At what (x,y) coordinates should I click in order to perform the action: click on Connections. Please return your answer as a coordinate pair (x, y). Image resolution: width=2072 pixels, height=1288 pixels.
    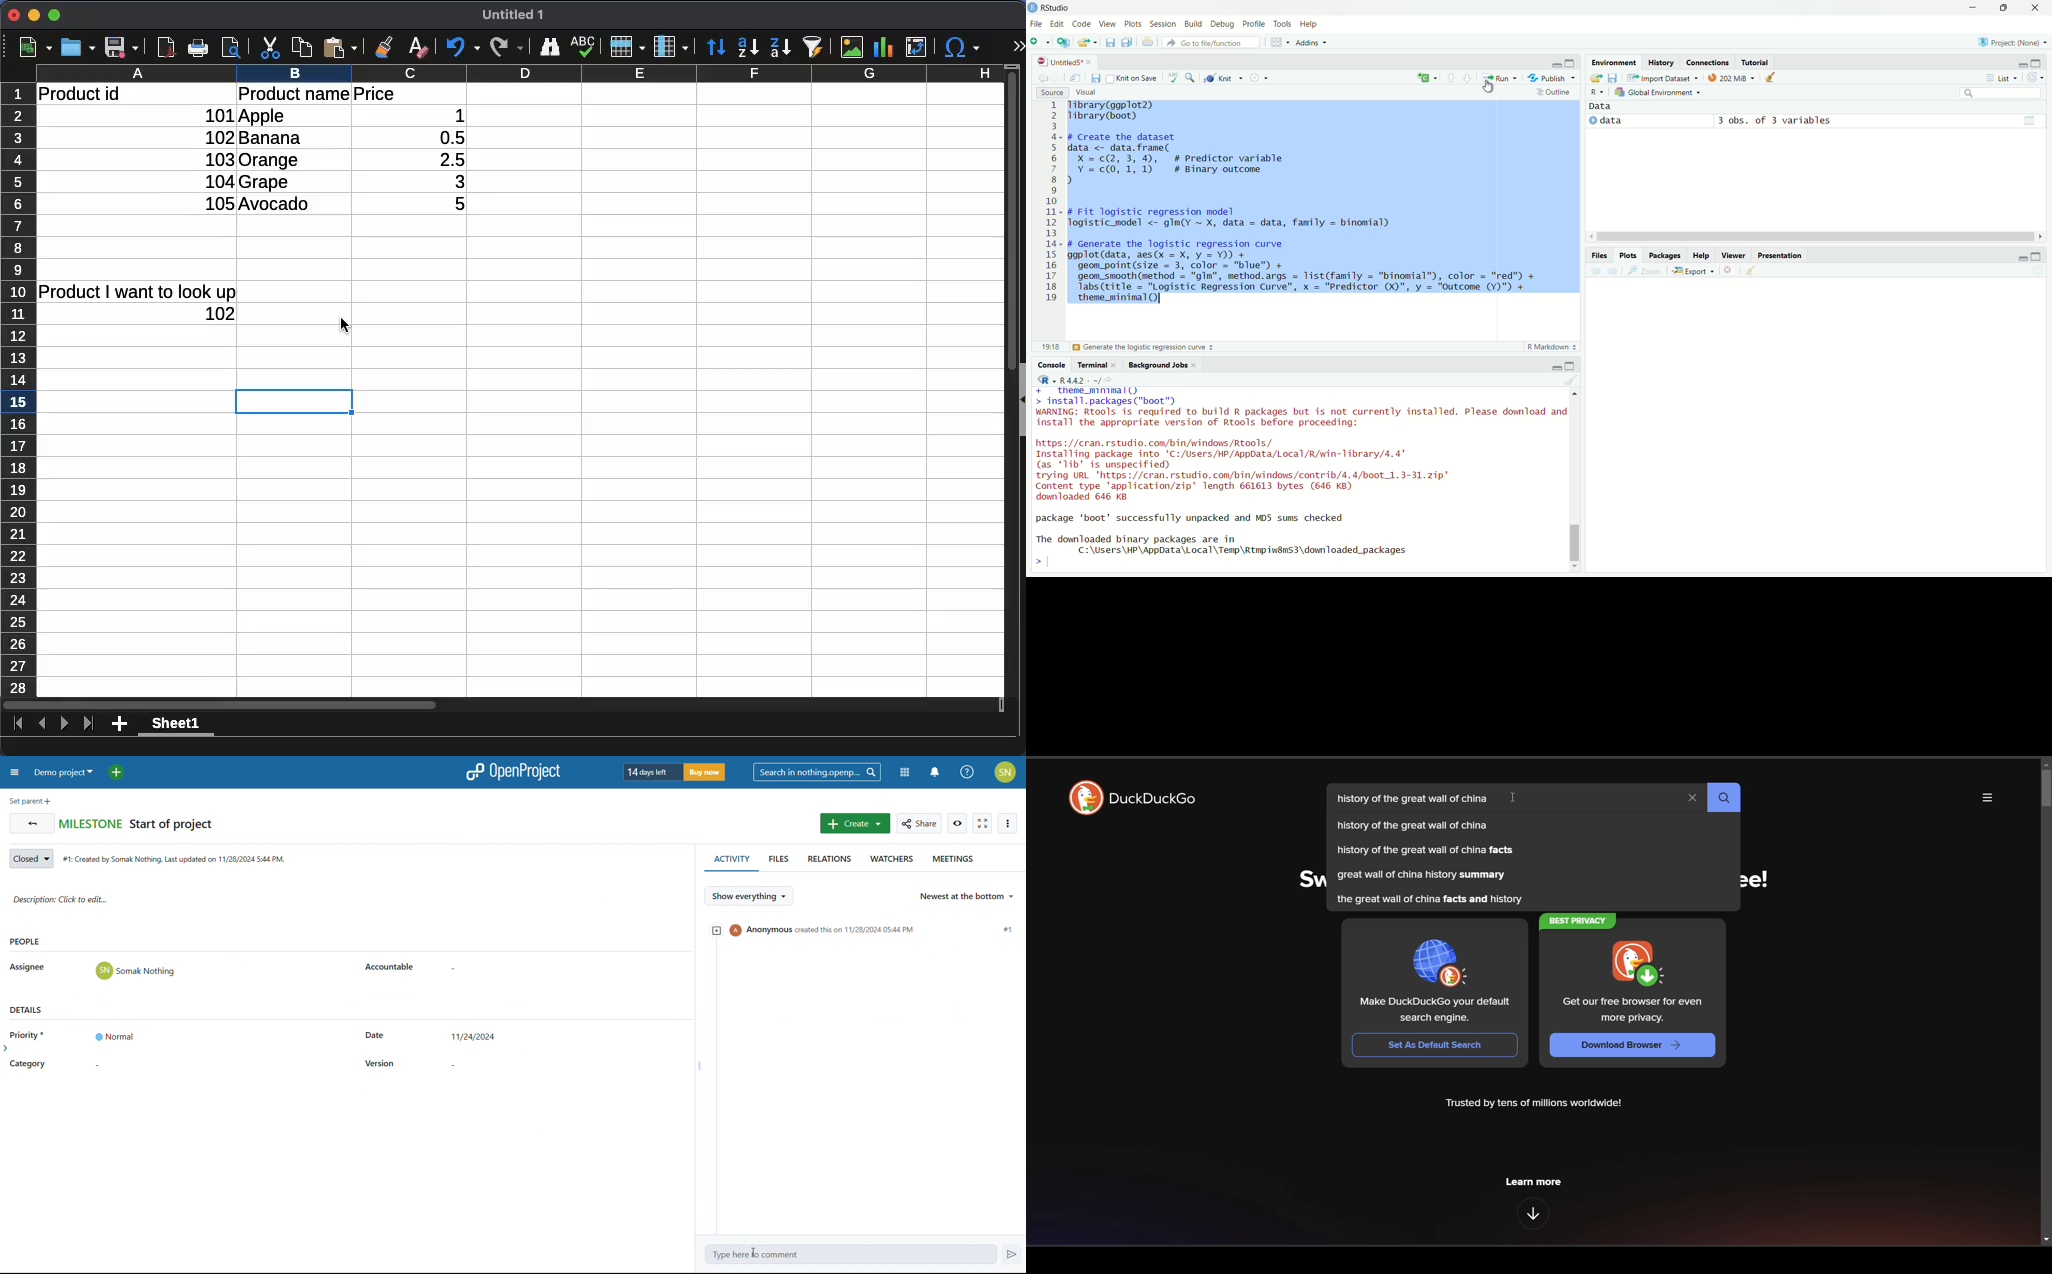
    Looking at the image, I should click on (1707, 62).